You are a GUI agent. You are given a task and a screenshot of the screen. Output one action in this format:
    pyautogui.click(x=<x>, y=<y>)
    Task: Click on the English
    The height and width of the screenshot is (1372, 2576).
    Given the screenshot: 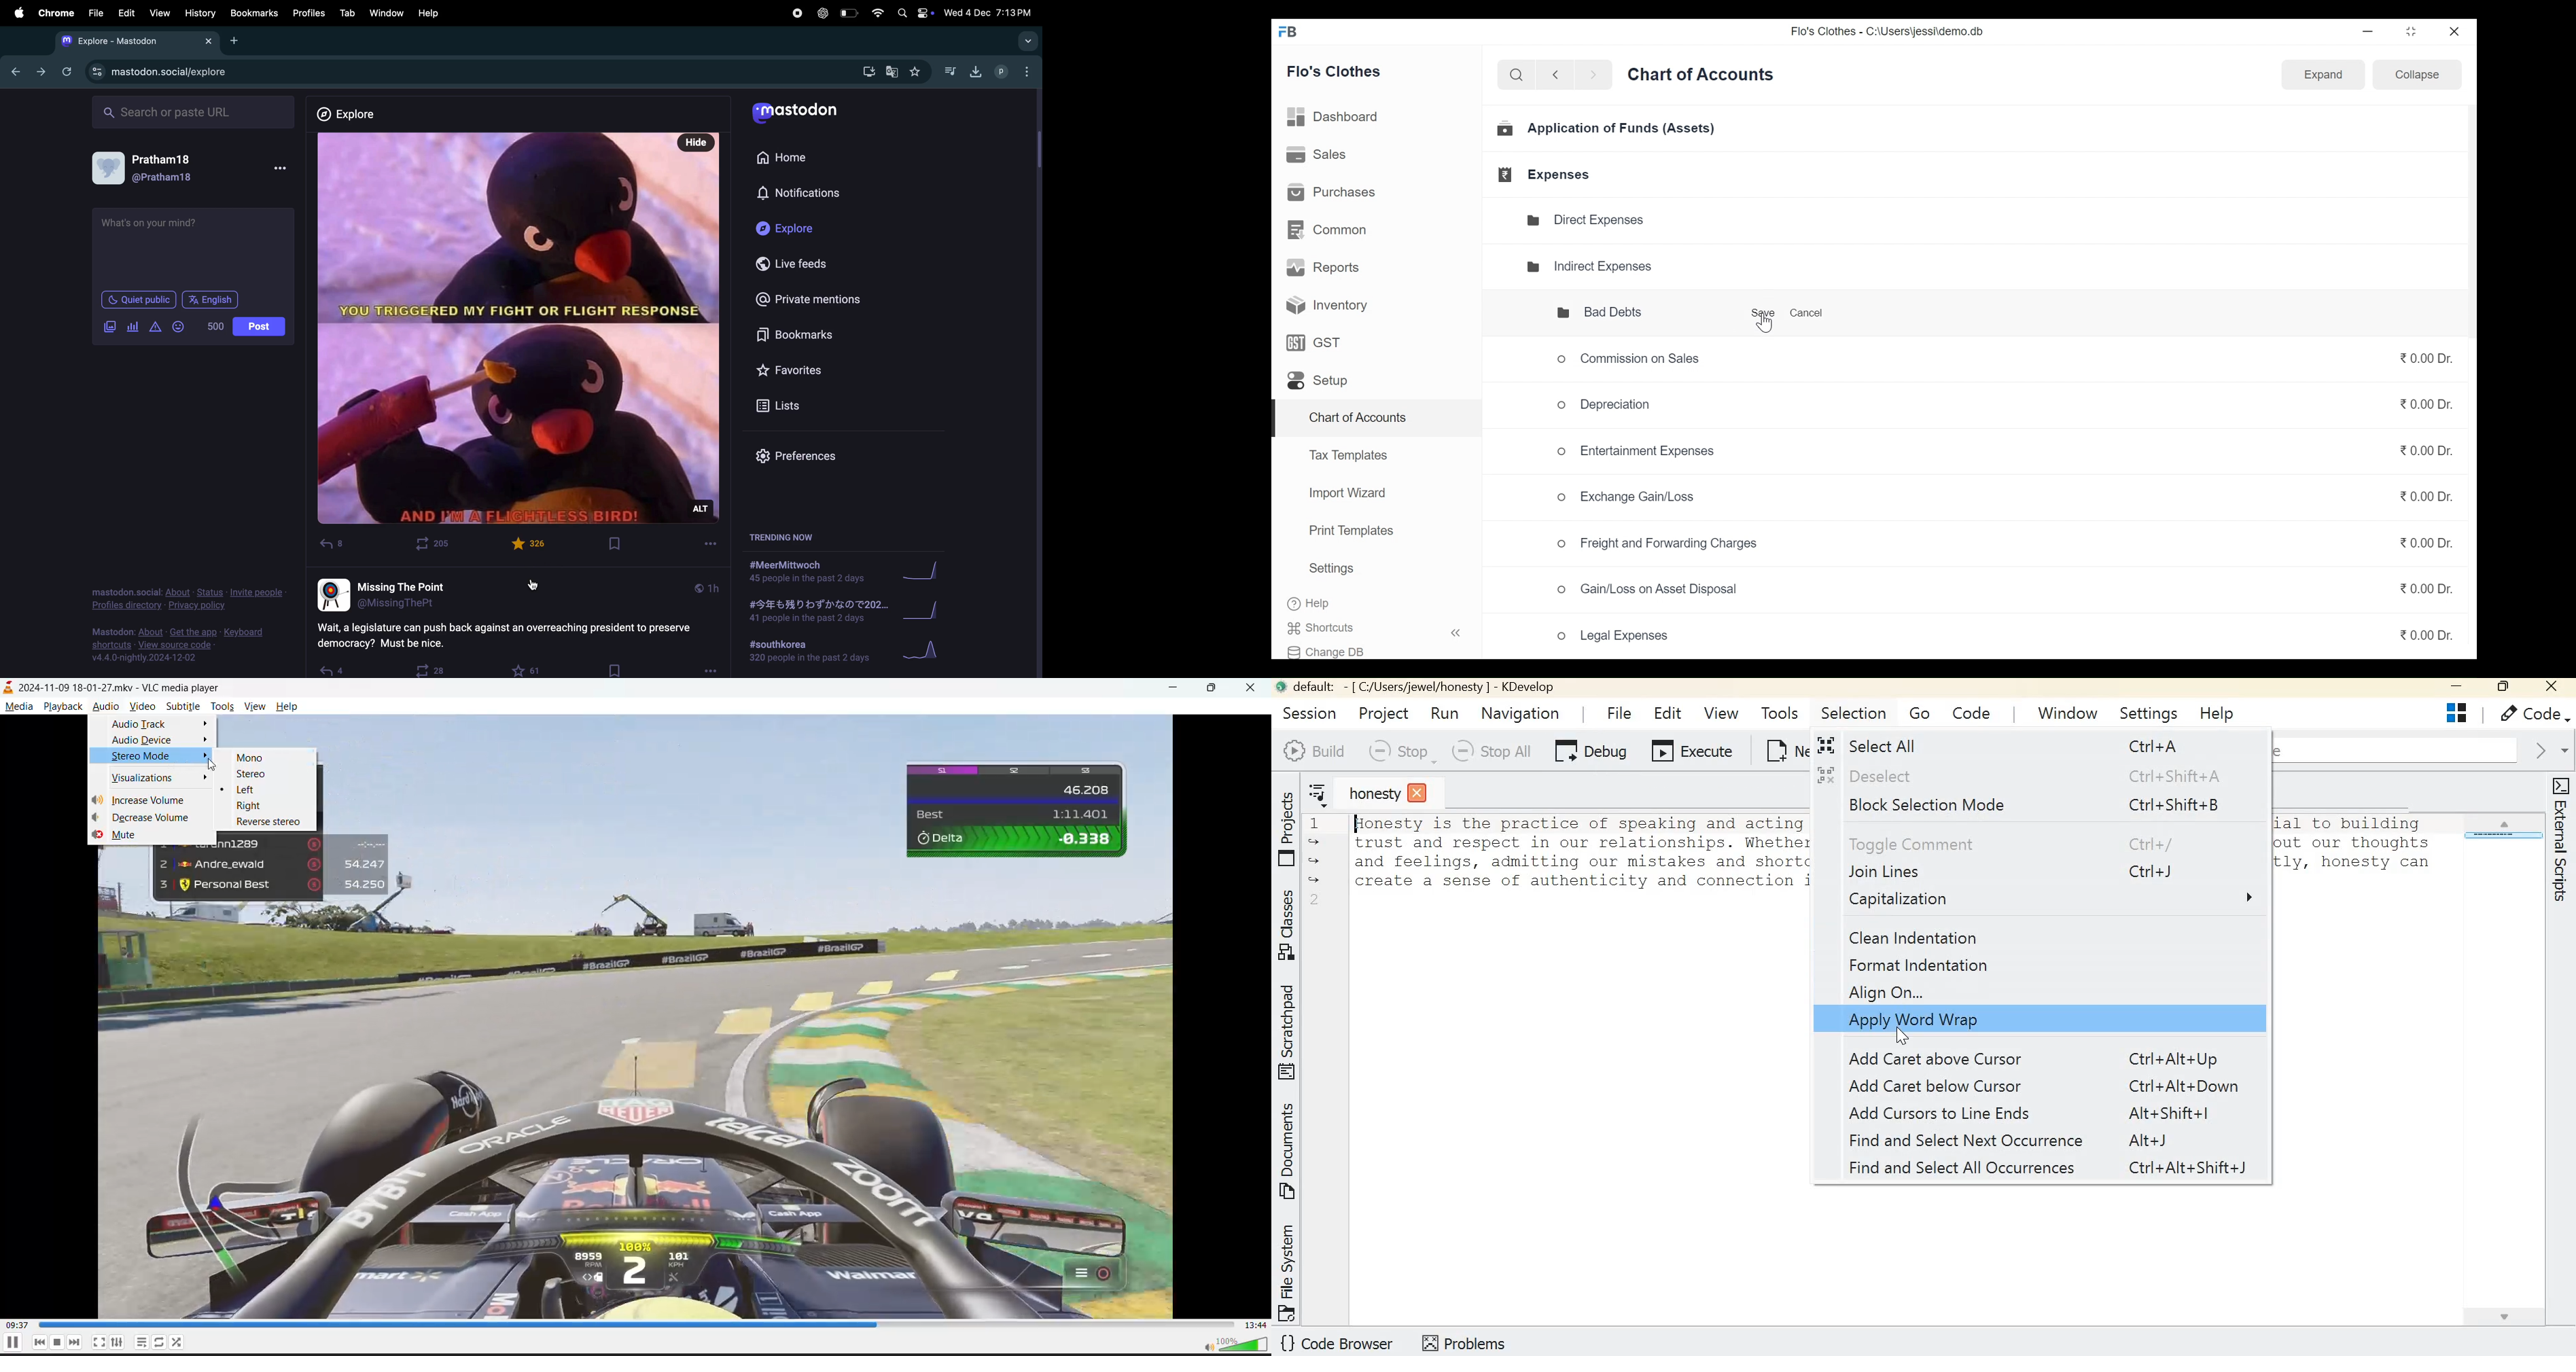 What is the action you would take?
    pyautogui.click(x=211, y=301)
    